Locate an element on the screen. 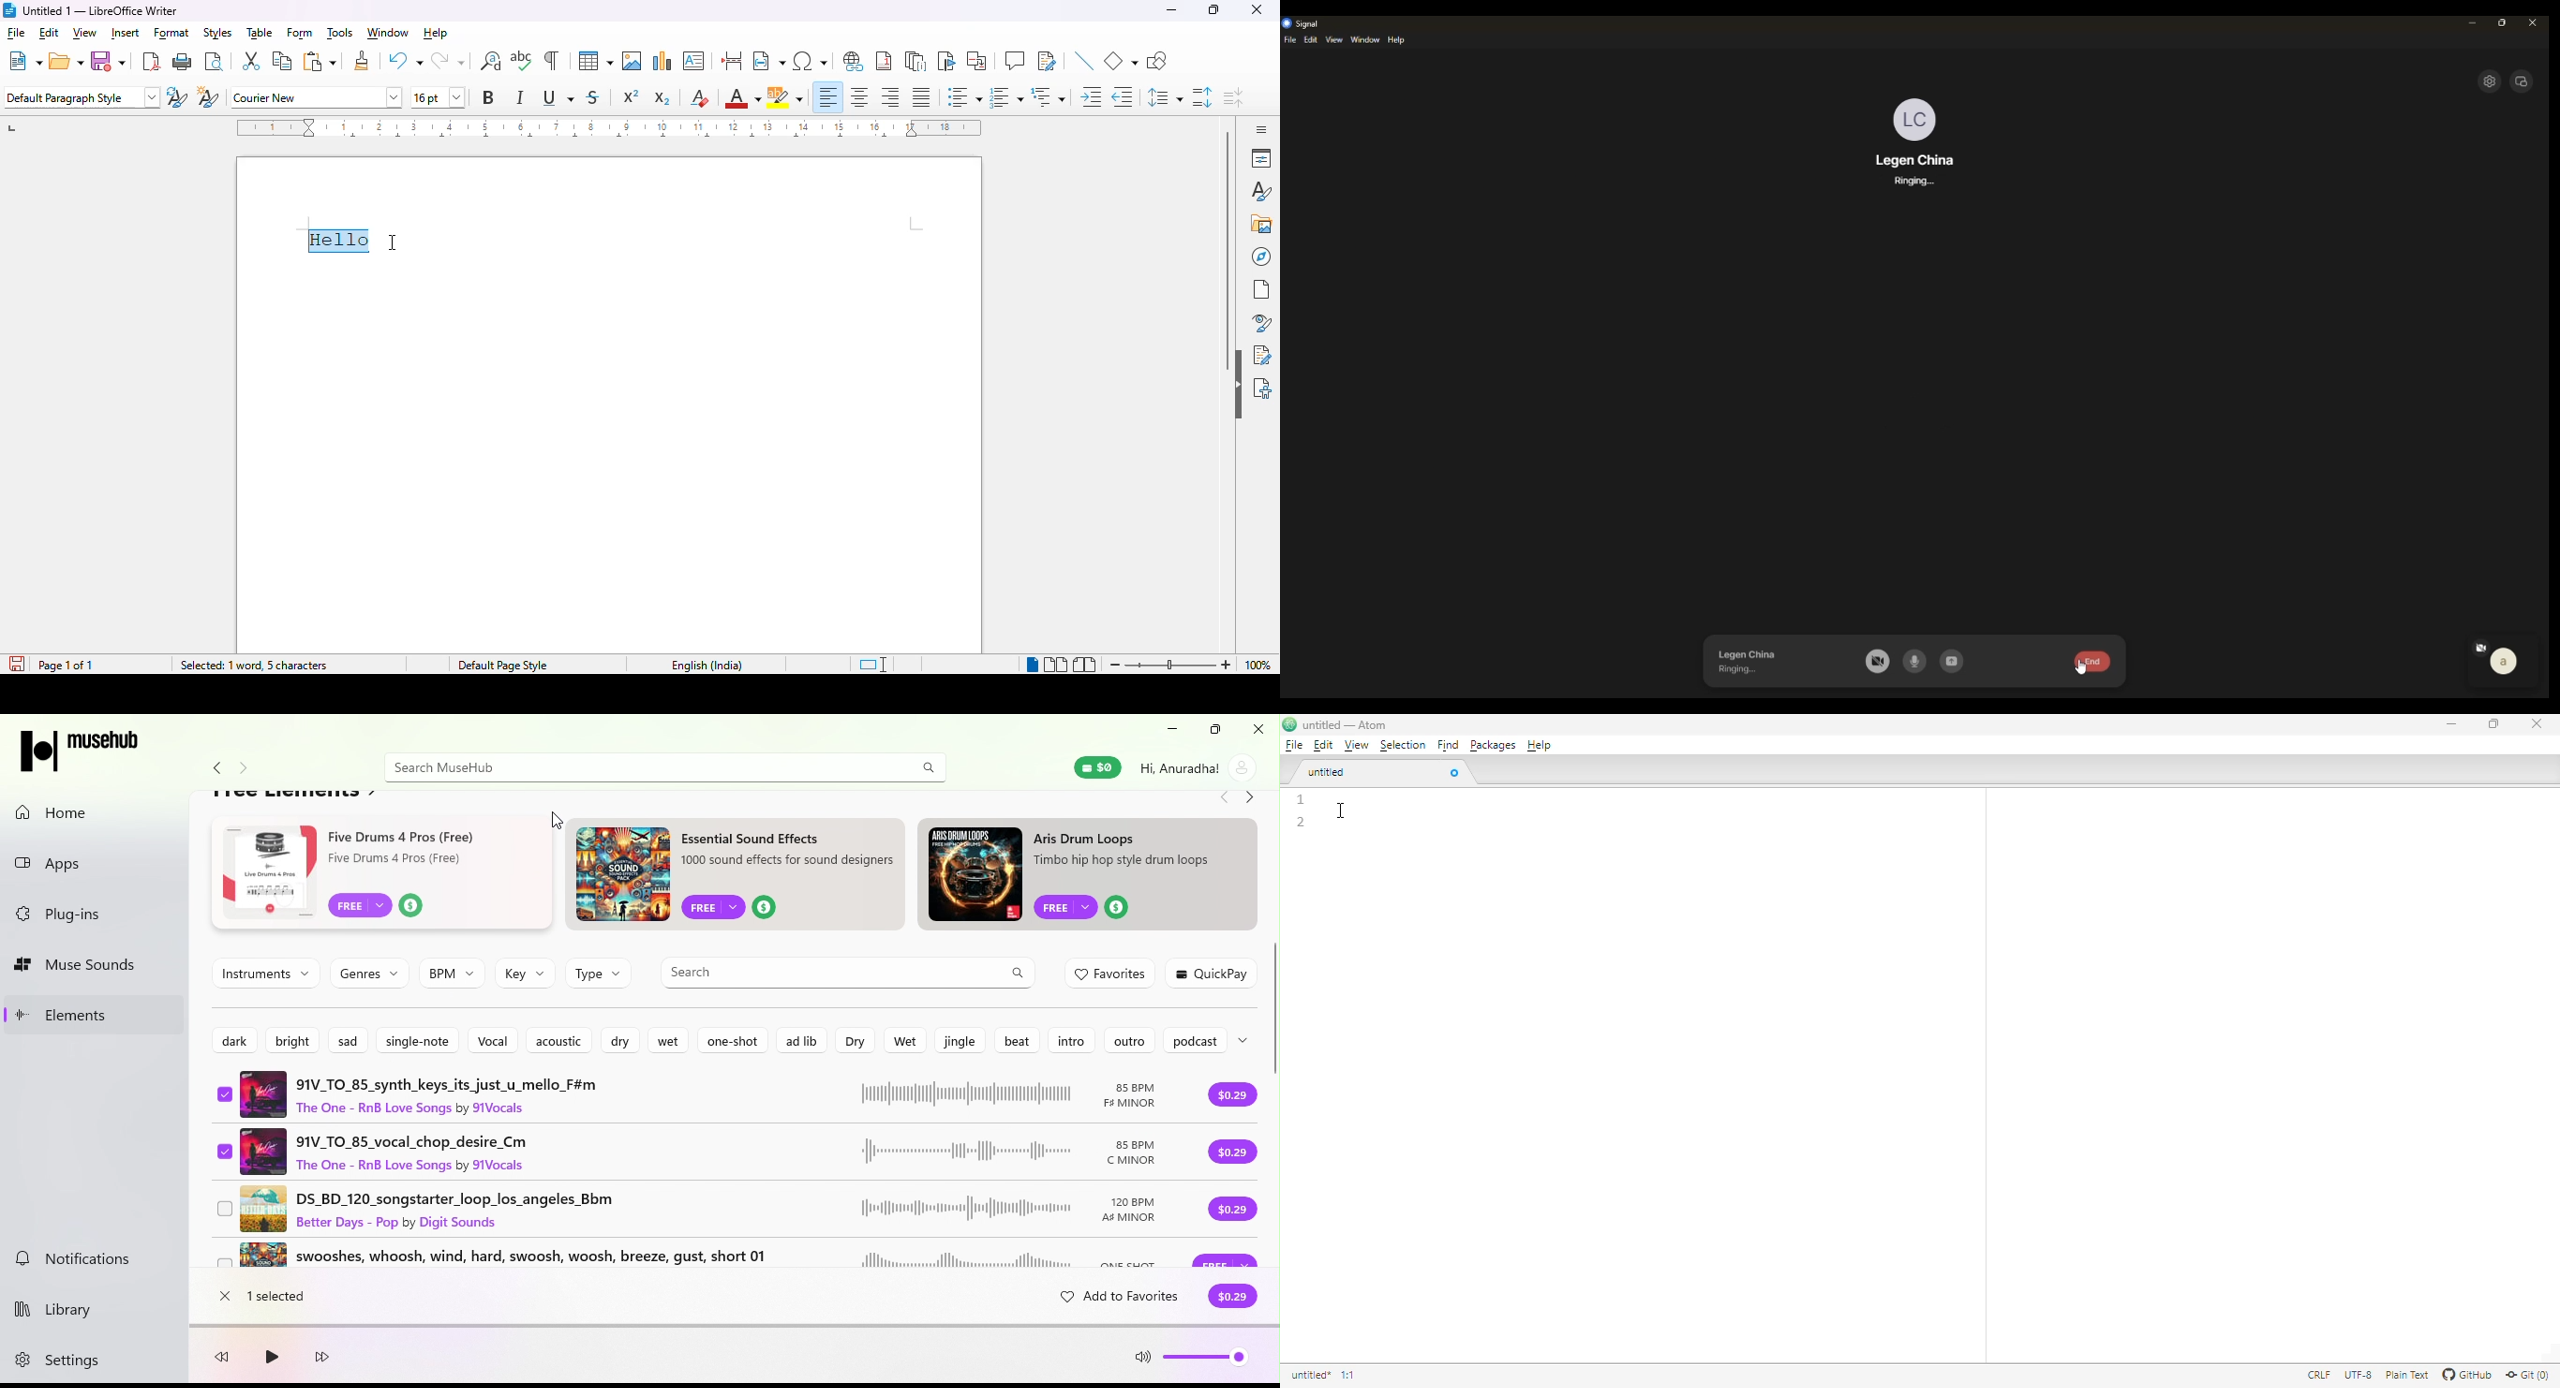 This screenshot has width=2576, height=1400. decrease indent is located at coordinates (1123, 97).